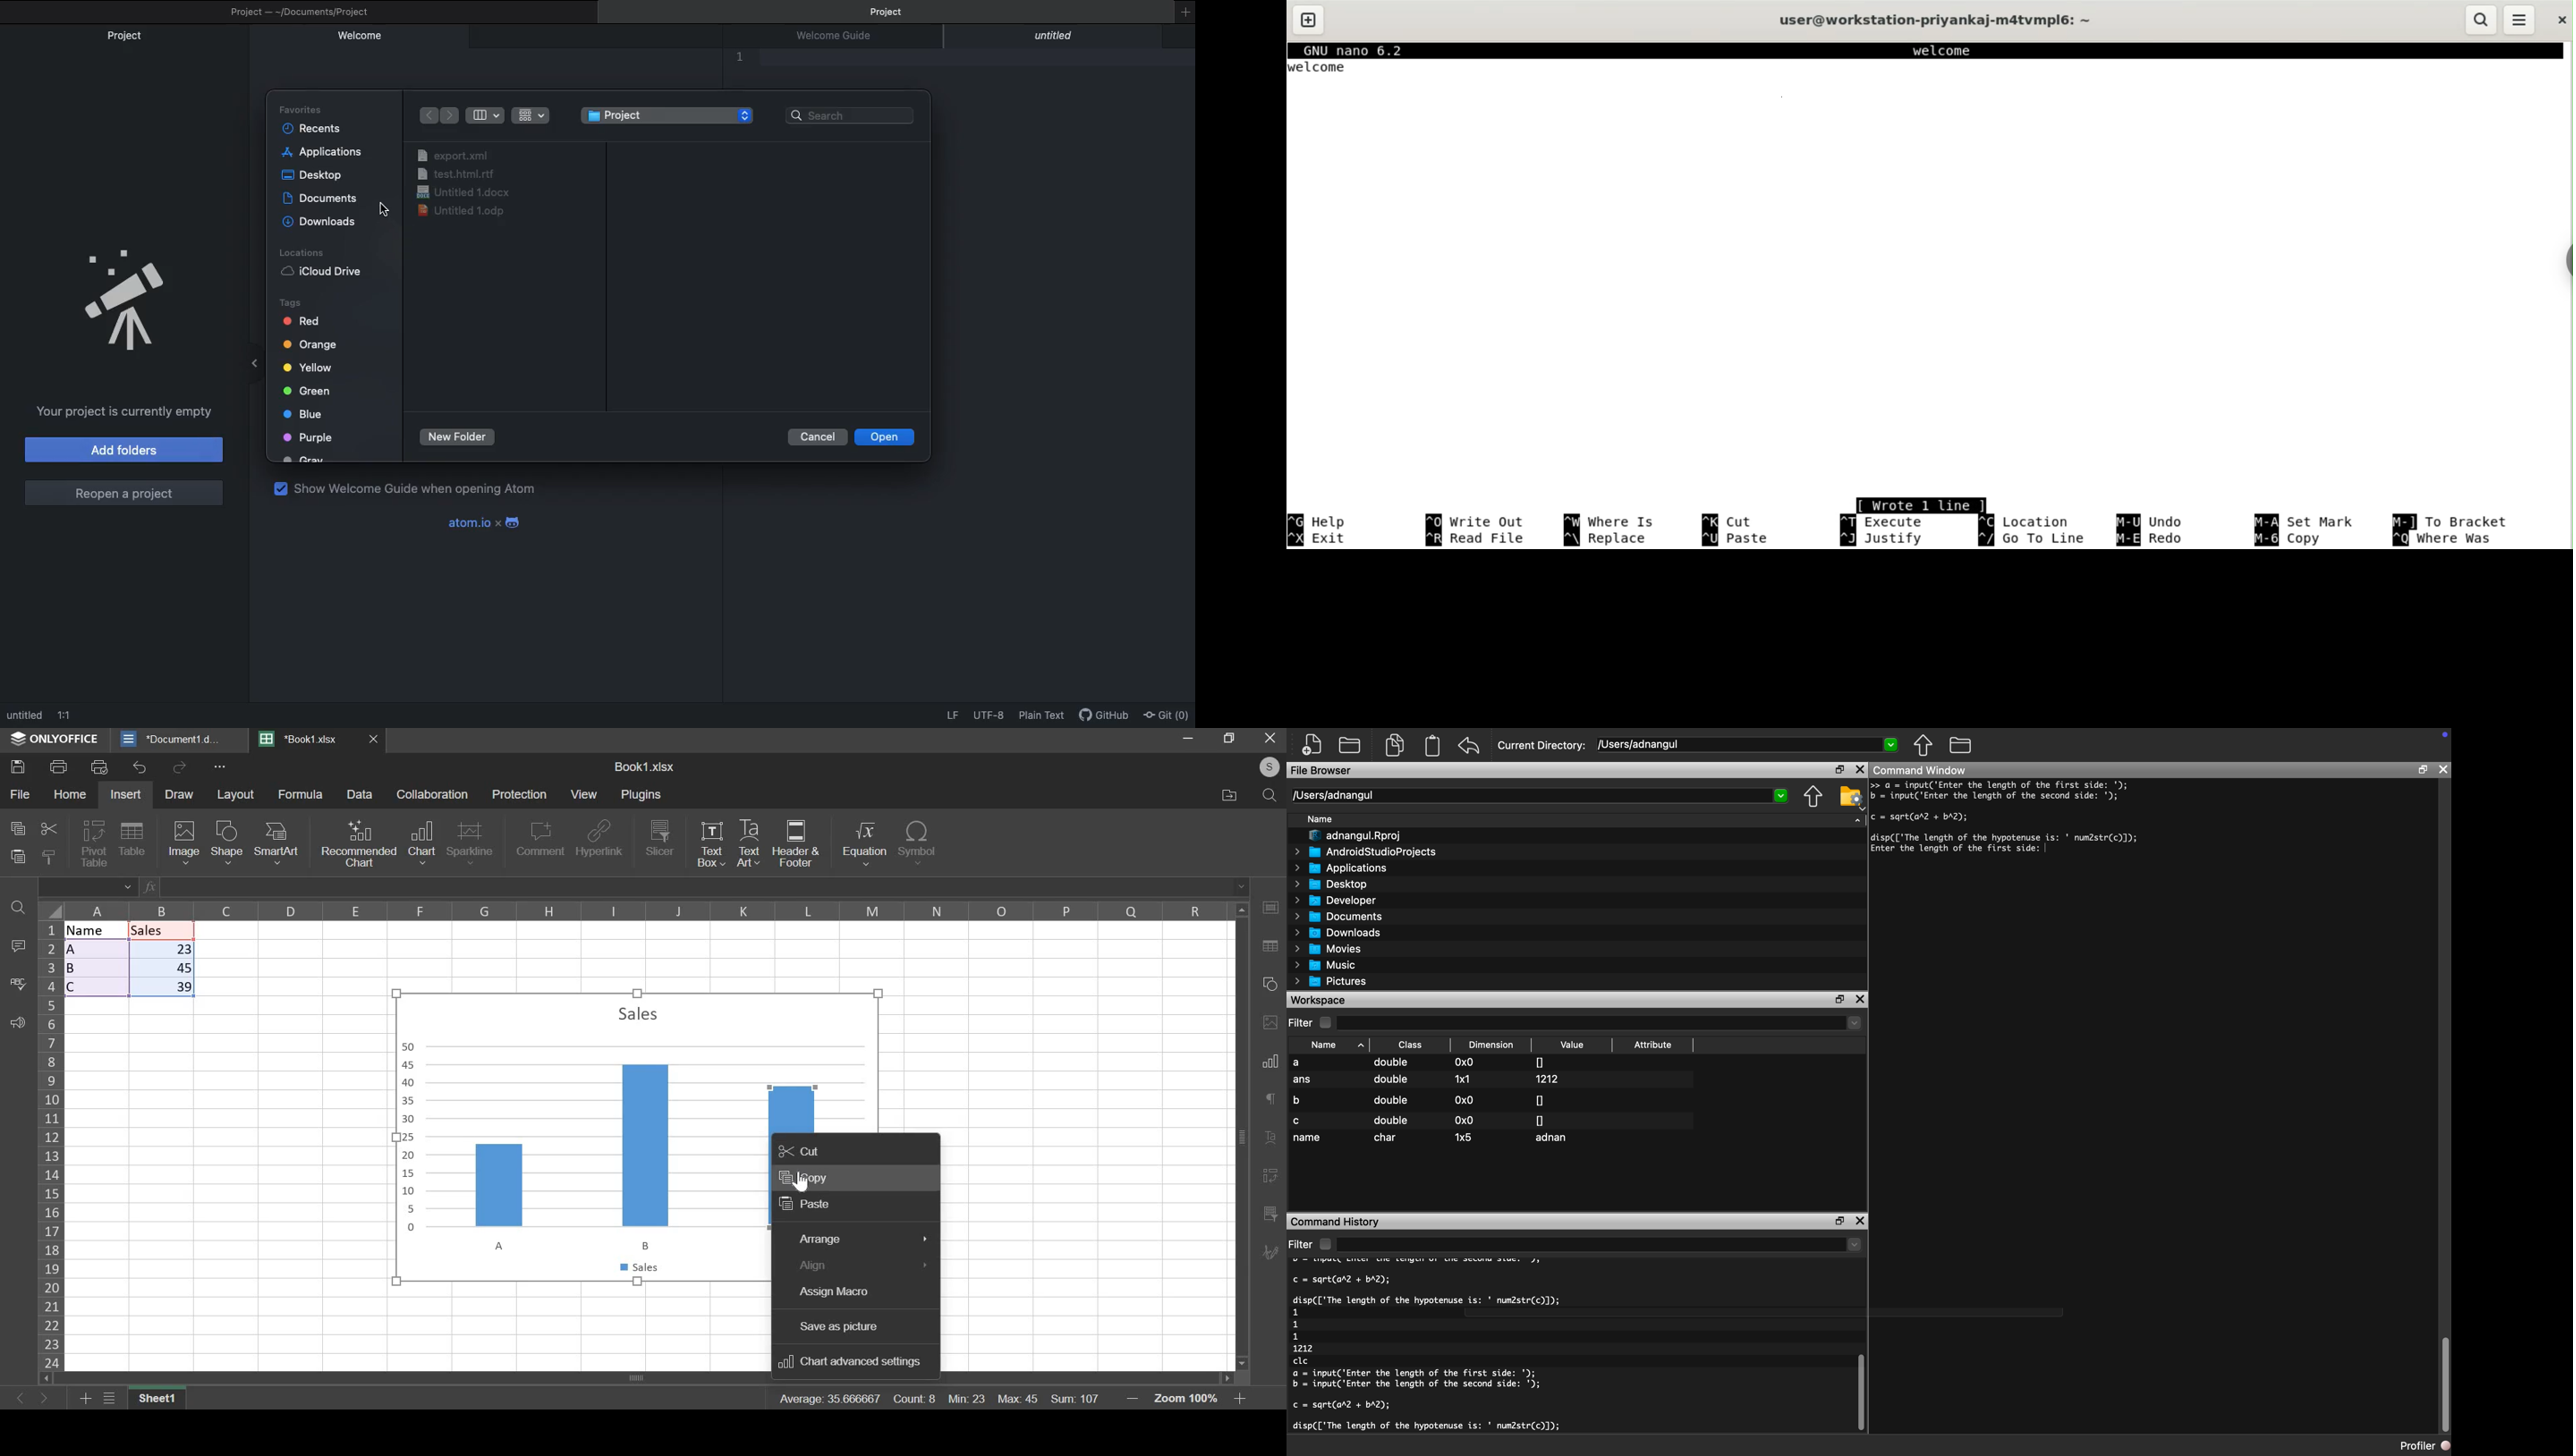 The width and height of the screenshot is (2576, 1456). I want to click on slicer, so click(659, 838).